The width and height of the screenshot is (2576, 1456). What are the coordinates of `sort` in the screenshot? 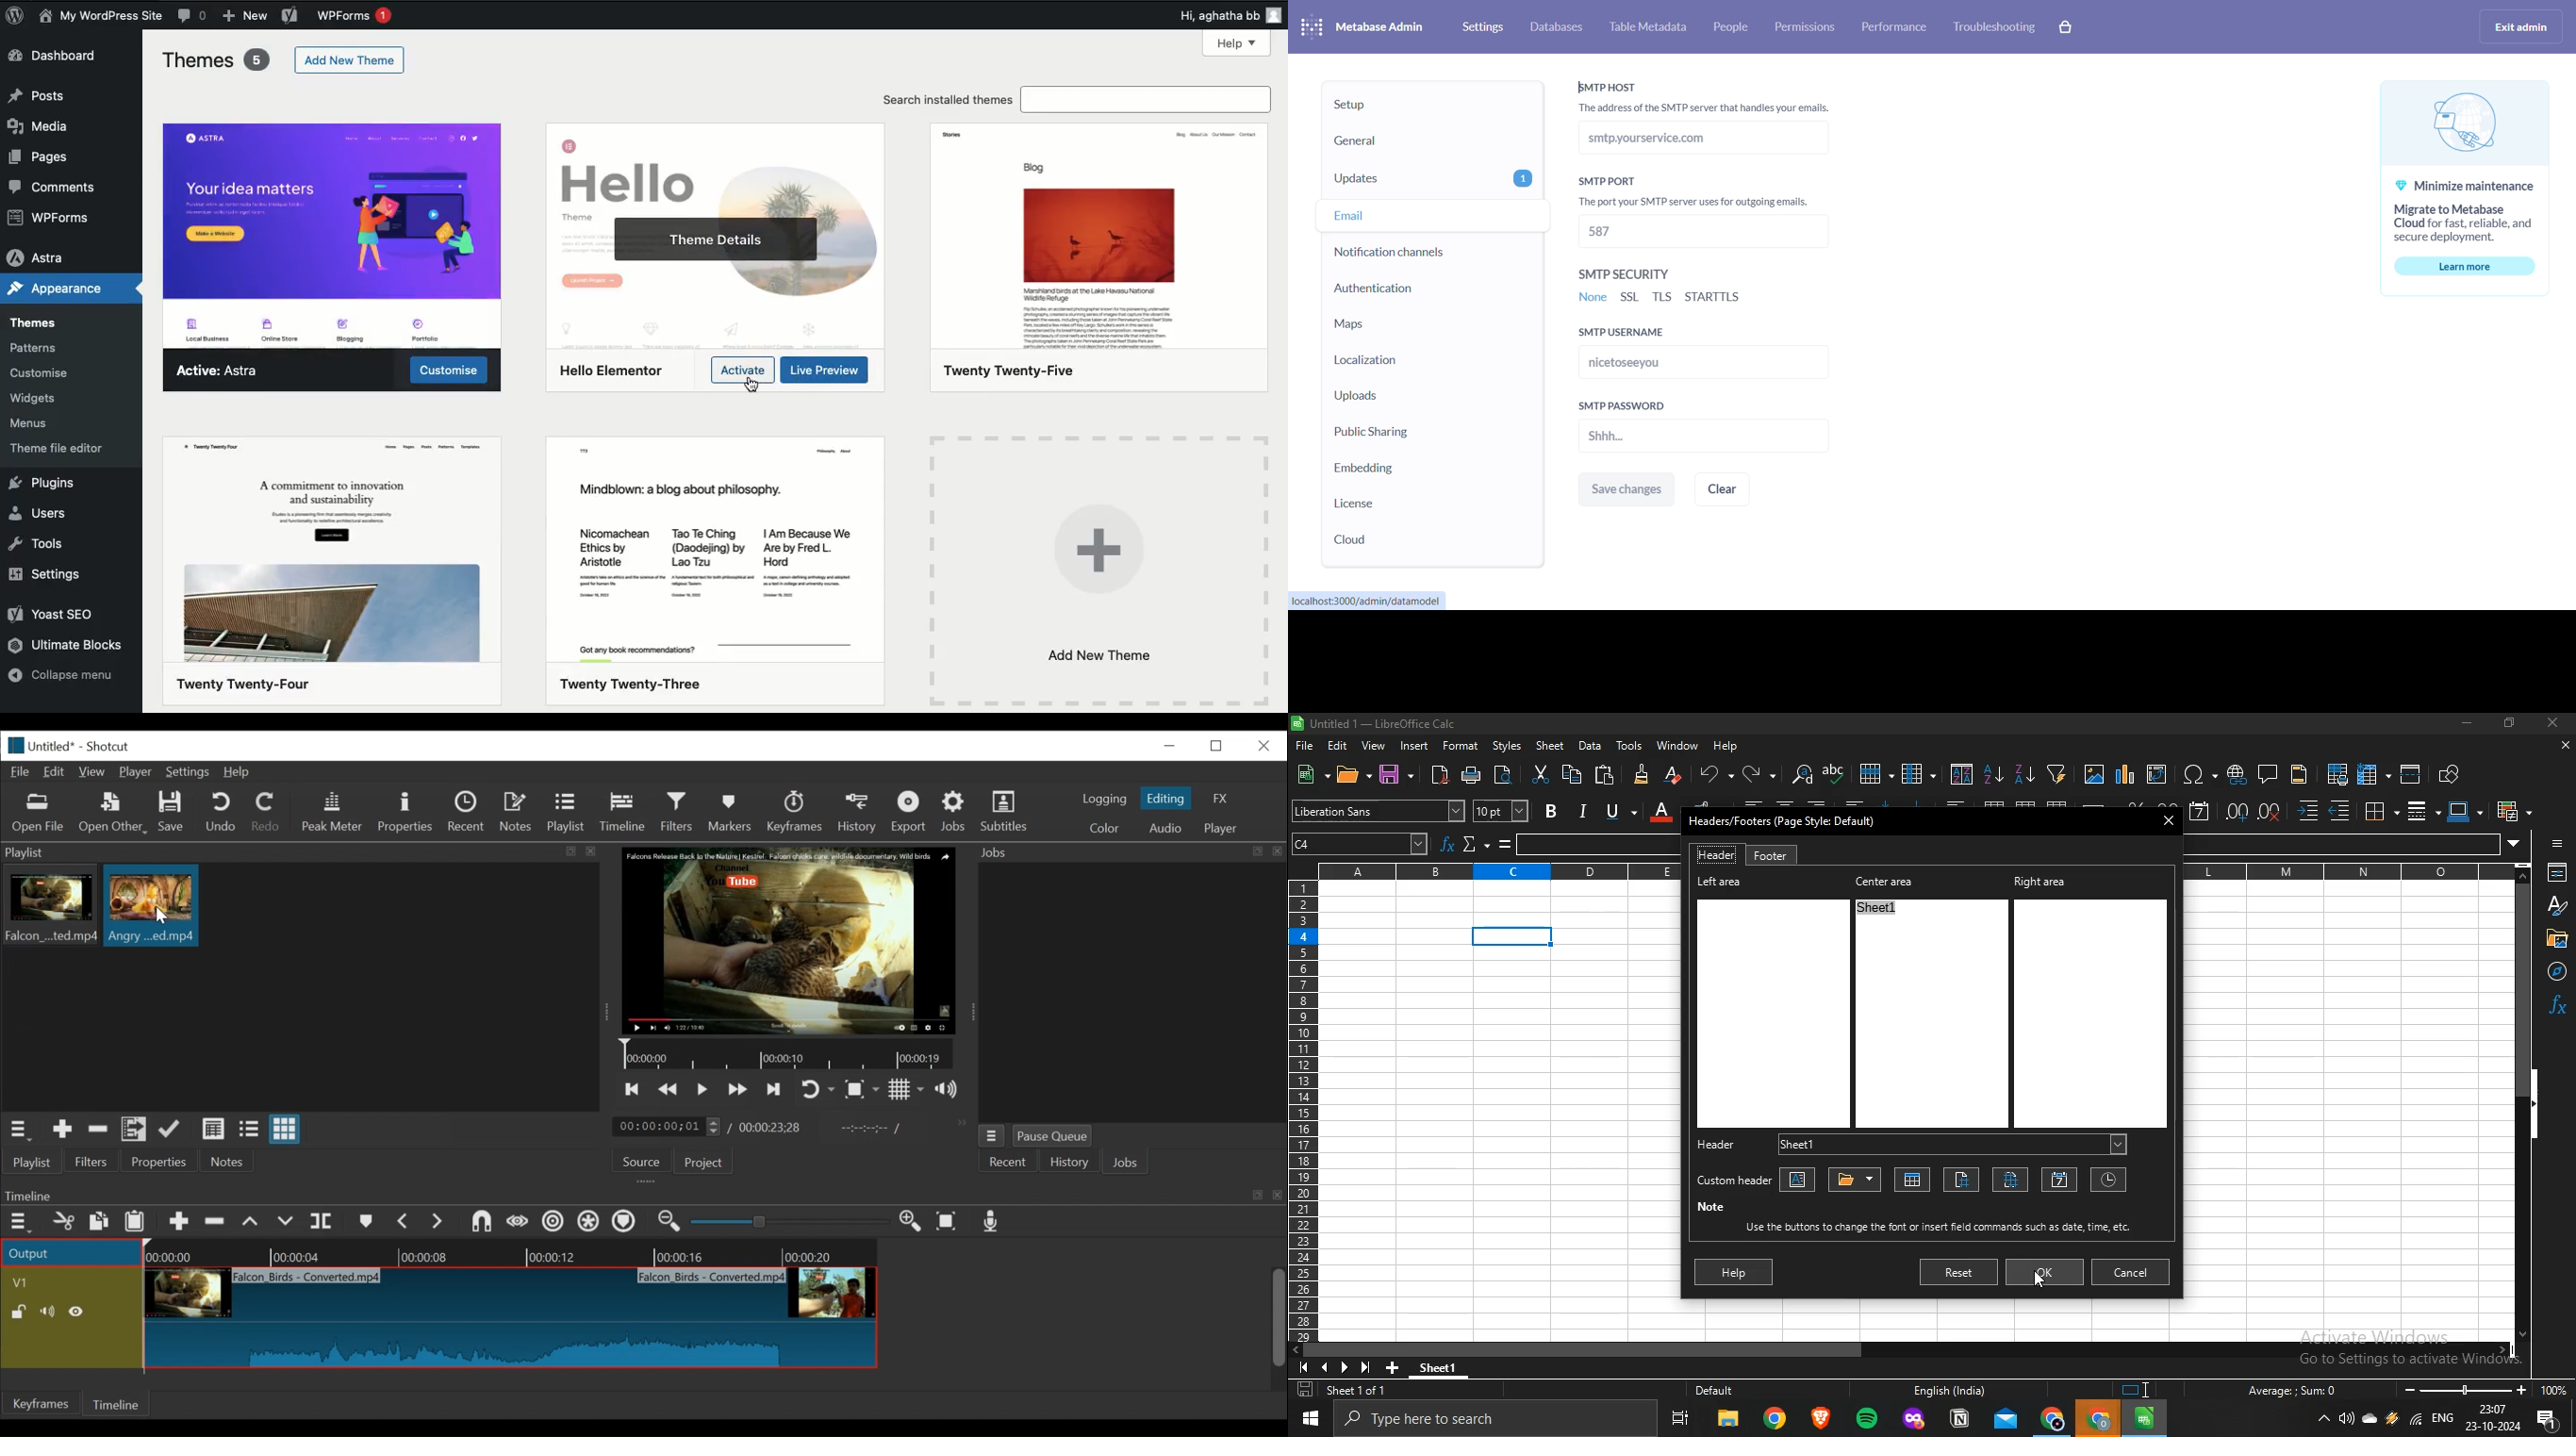 It's located at (1962, 774).